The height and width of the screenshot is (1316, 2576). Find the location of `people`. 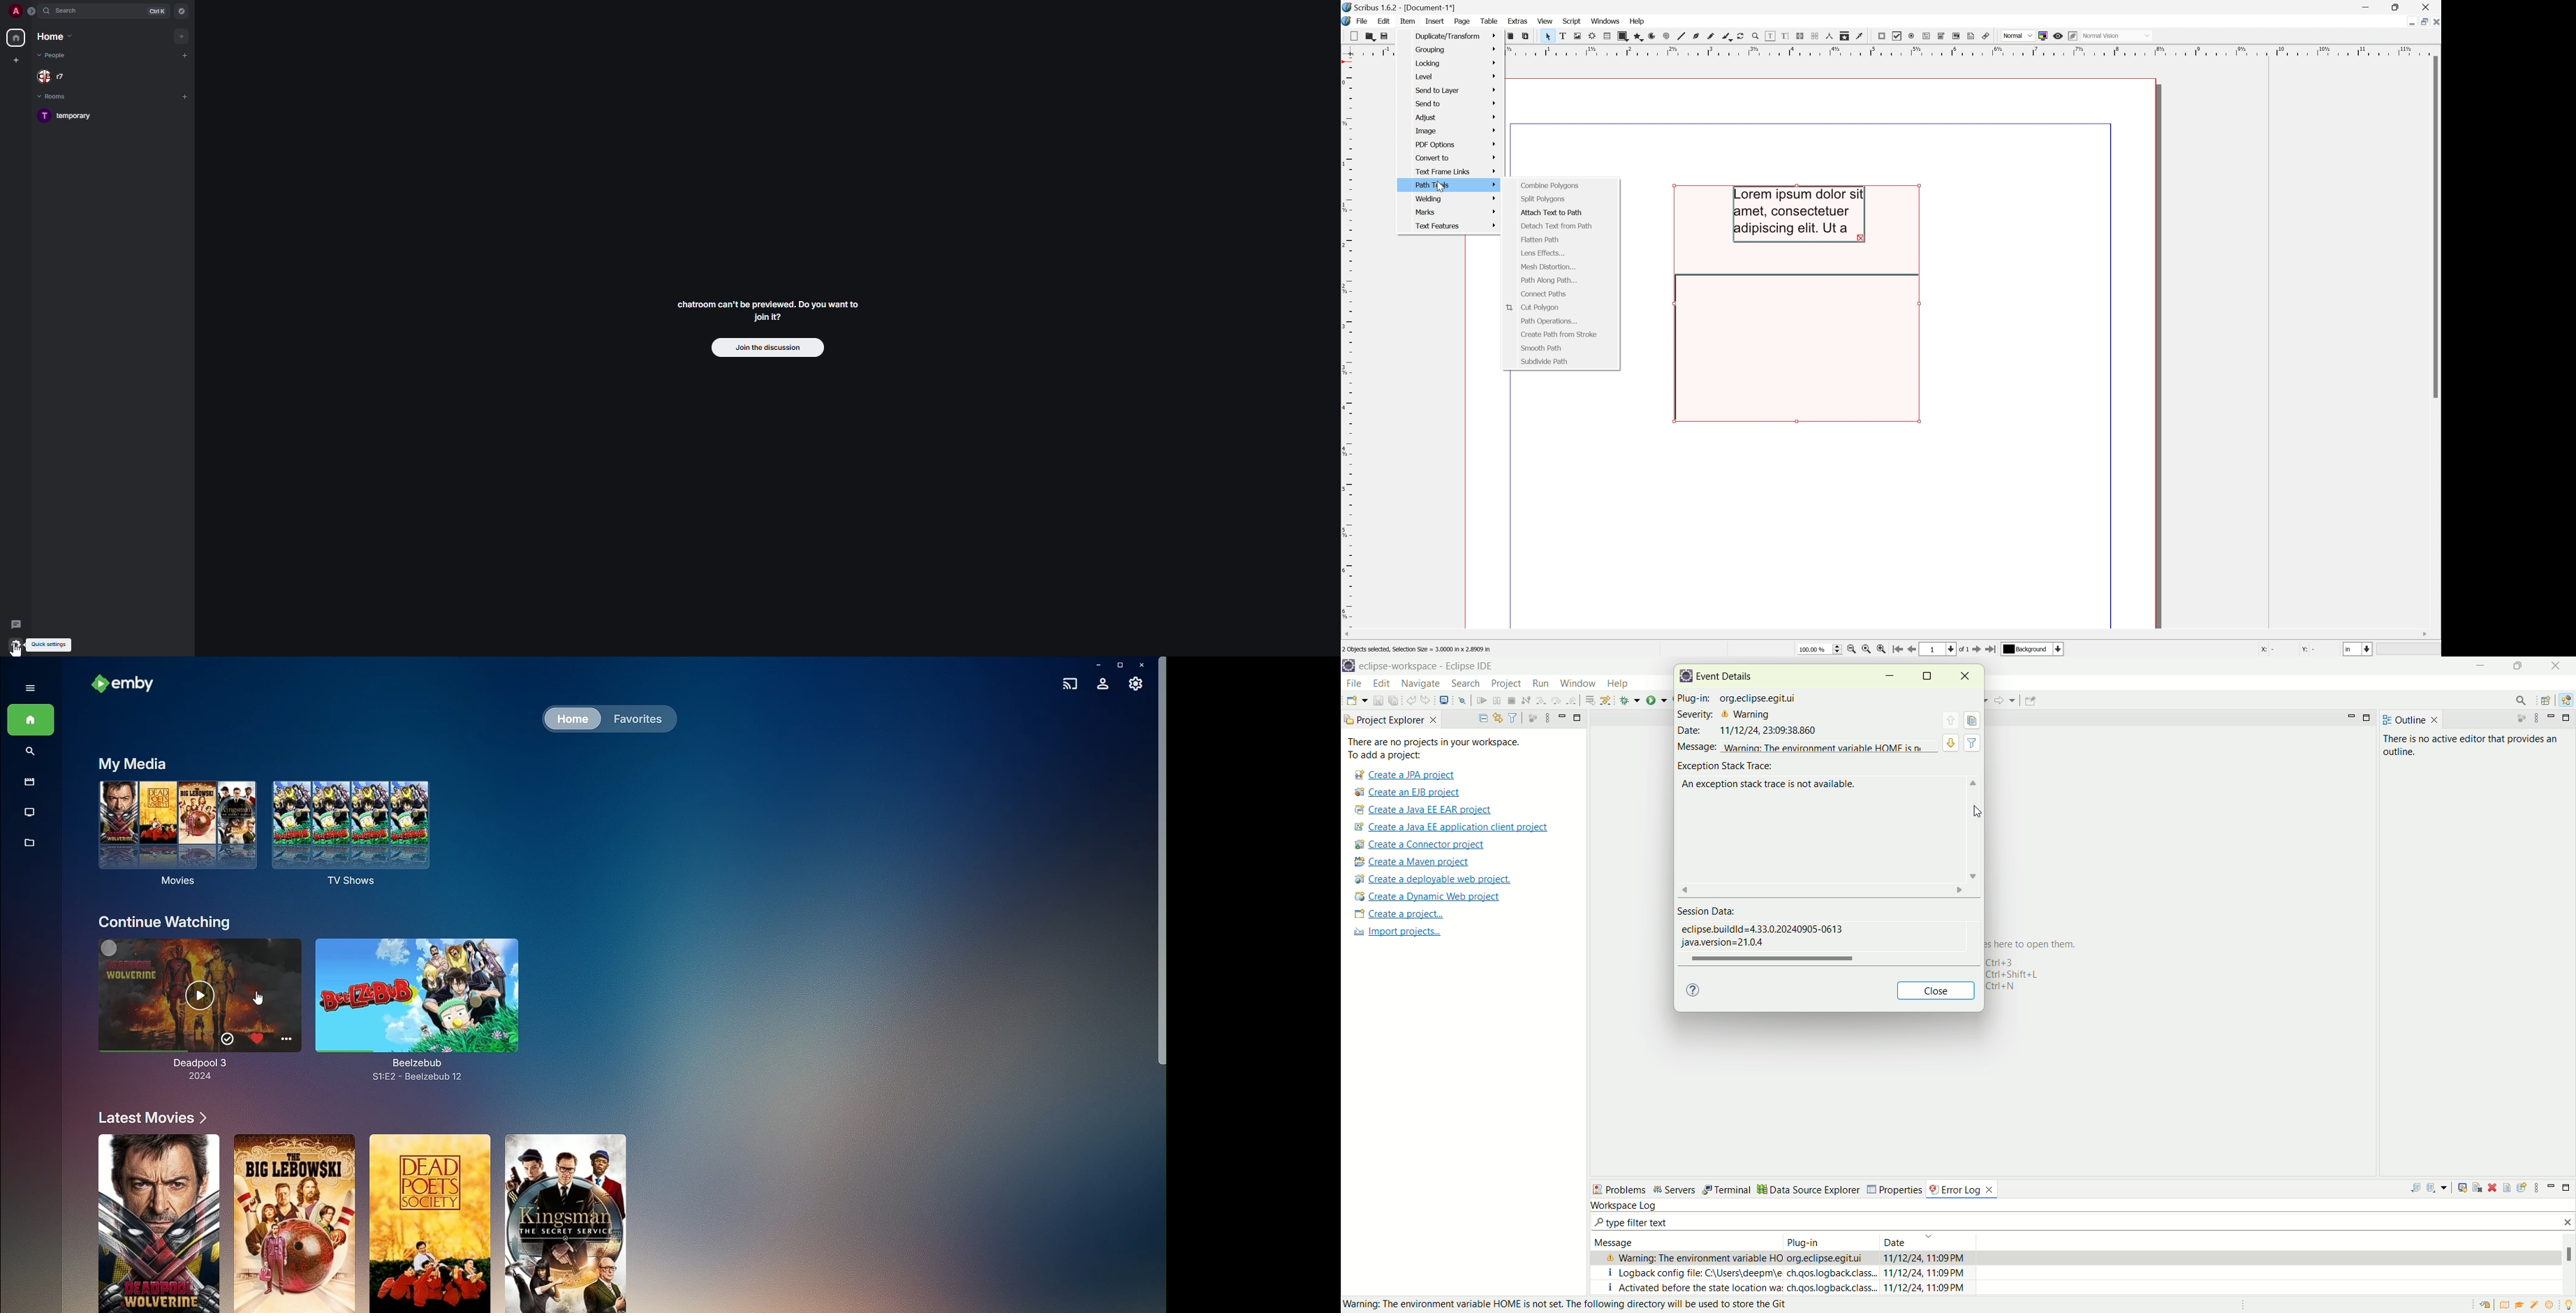

people is located at coordinates (53, 77).